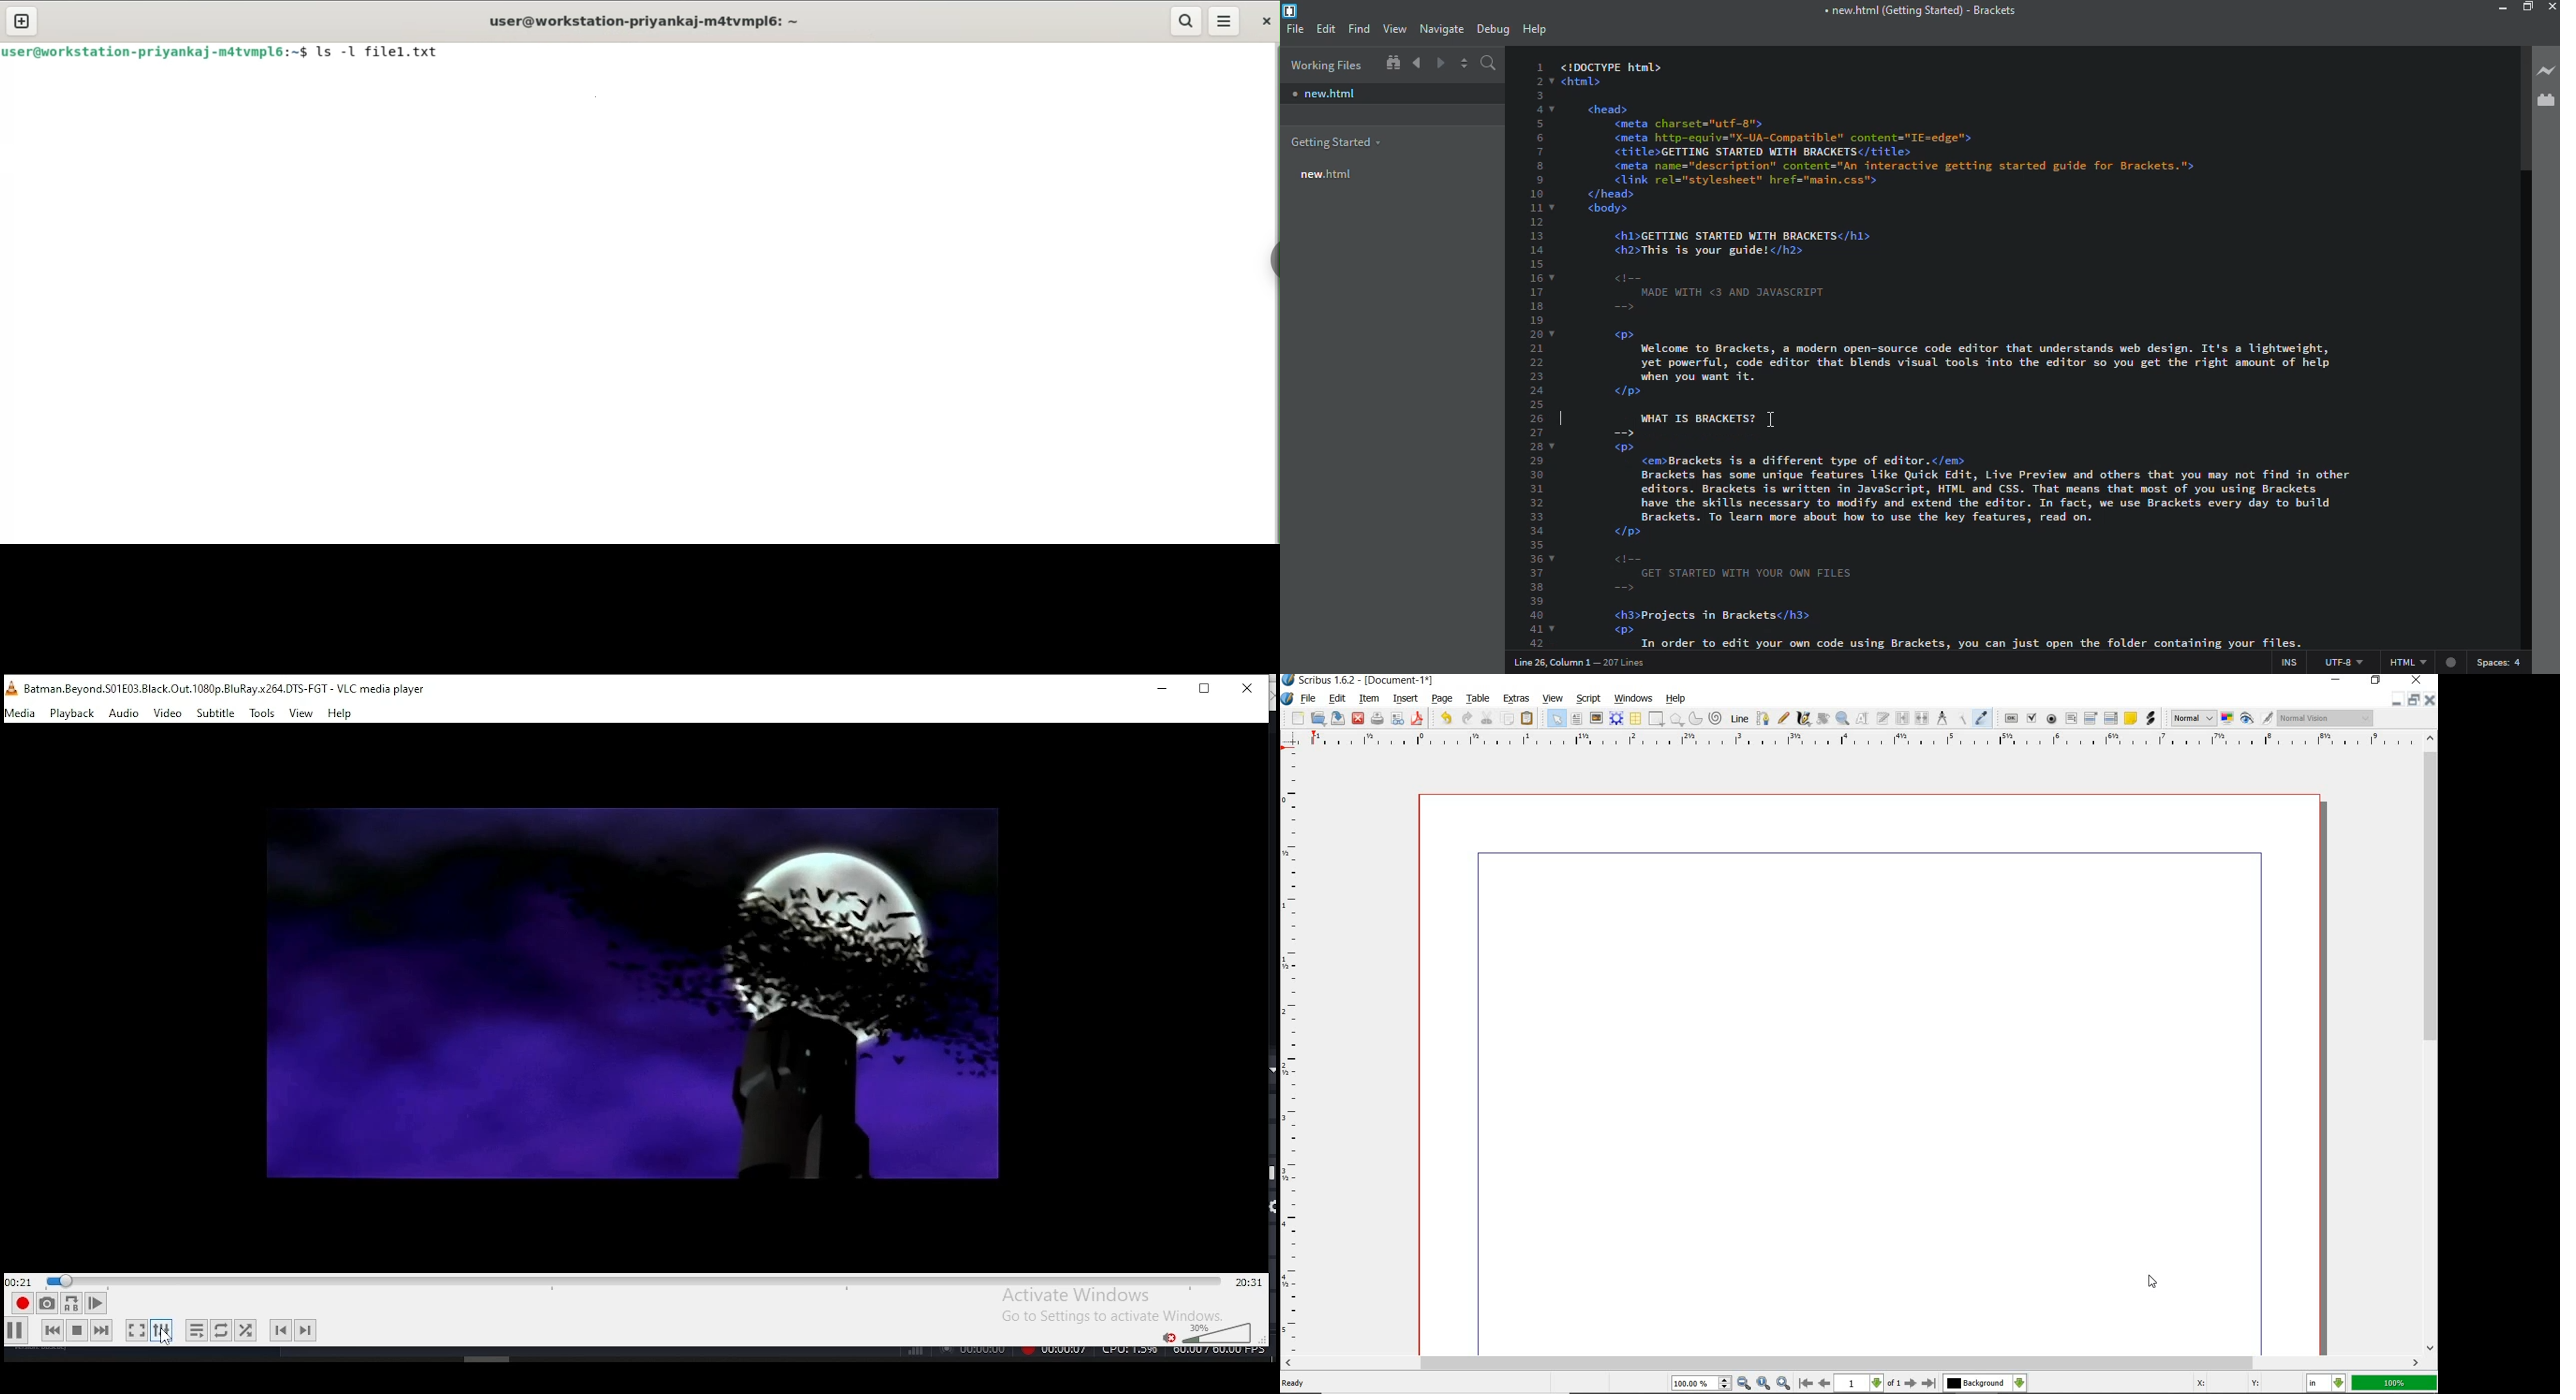 This screenshot has height=1400, width=2576. I want to click on move to next or previous page, so click(1867, 1384).